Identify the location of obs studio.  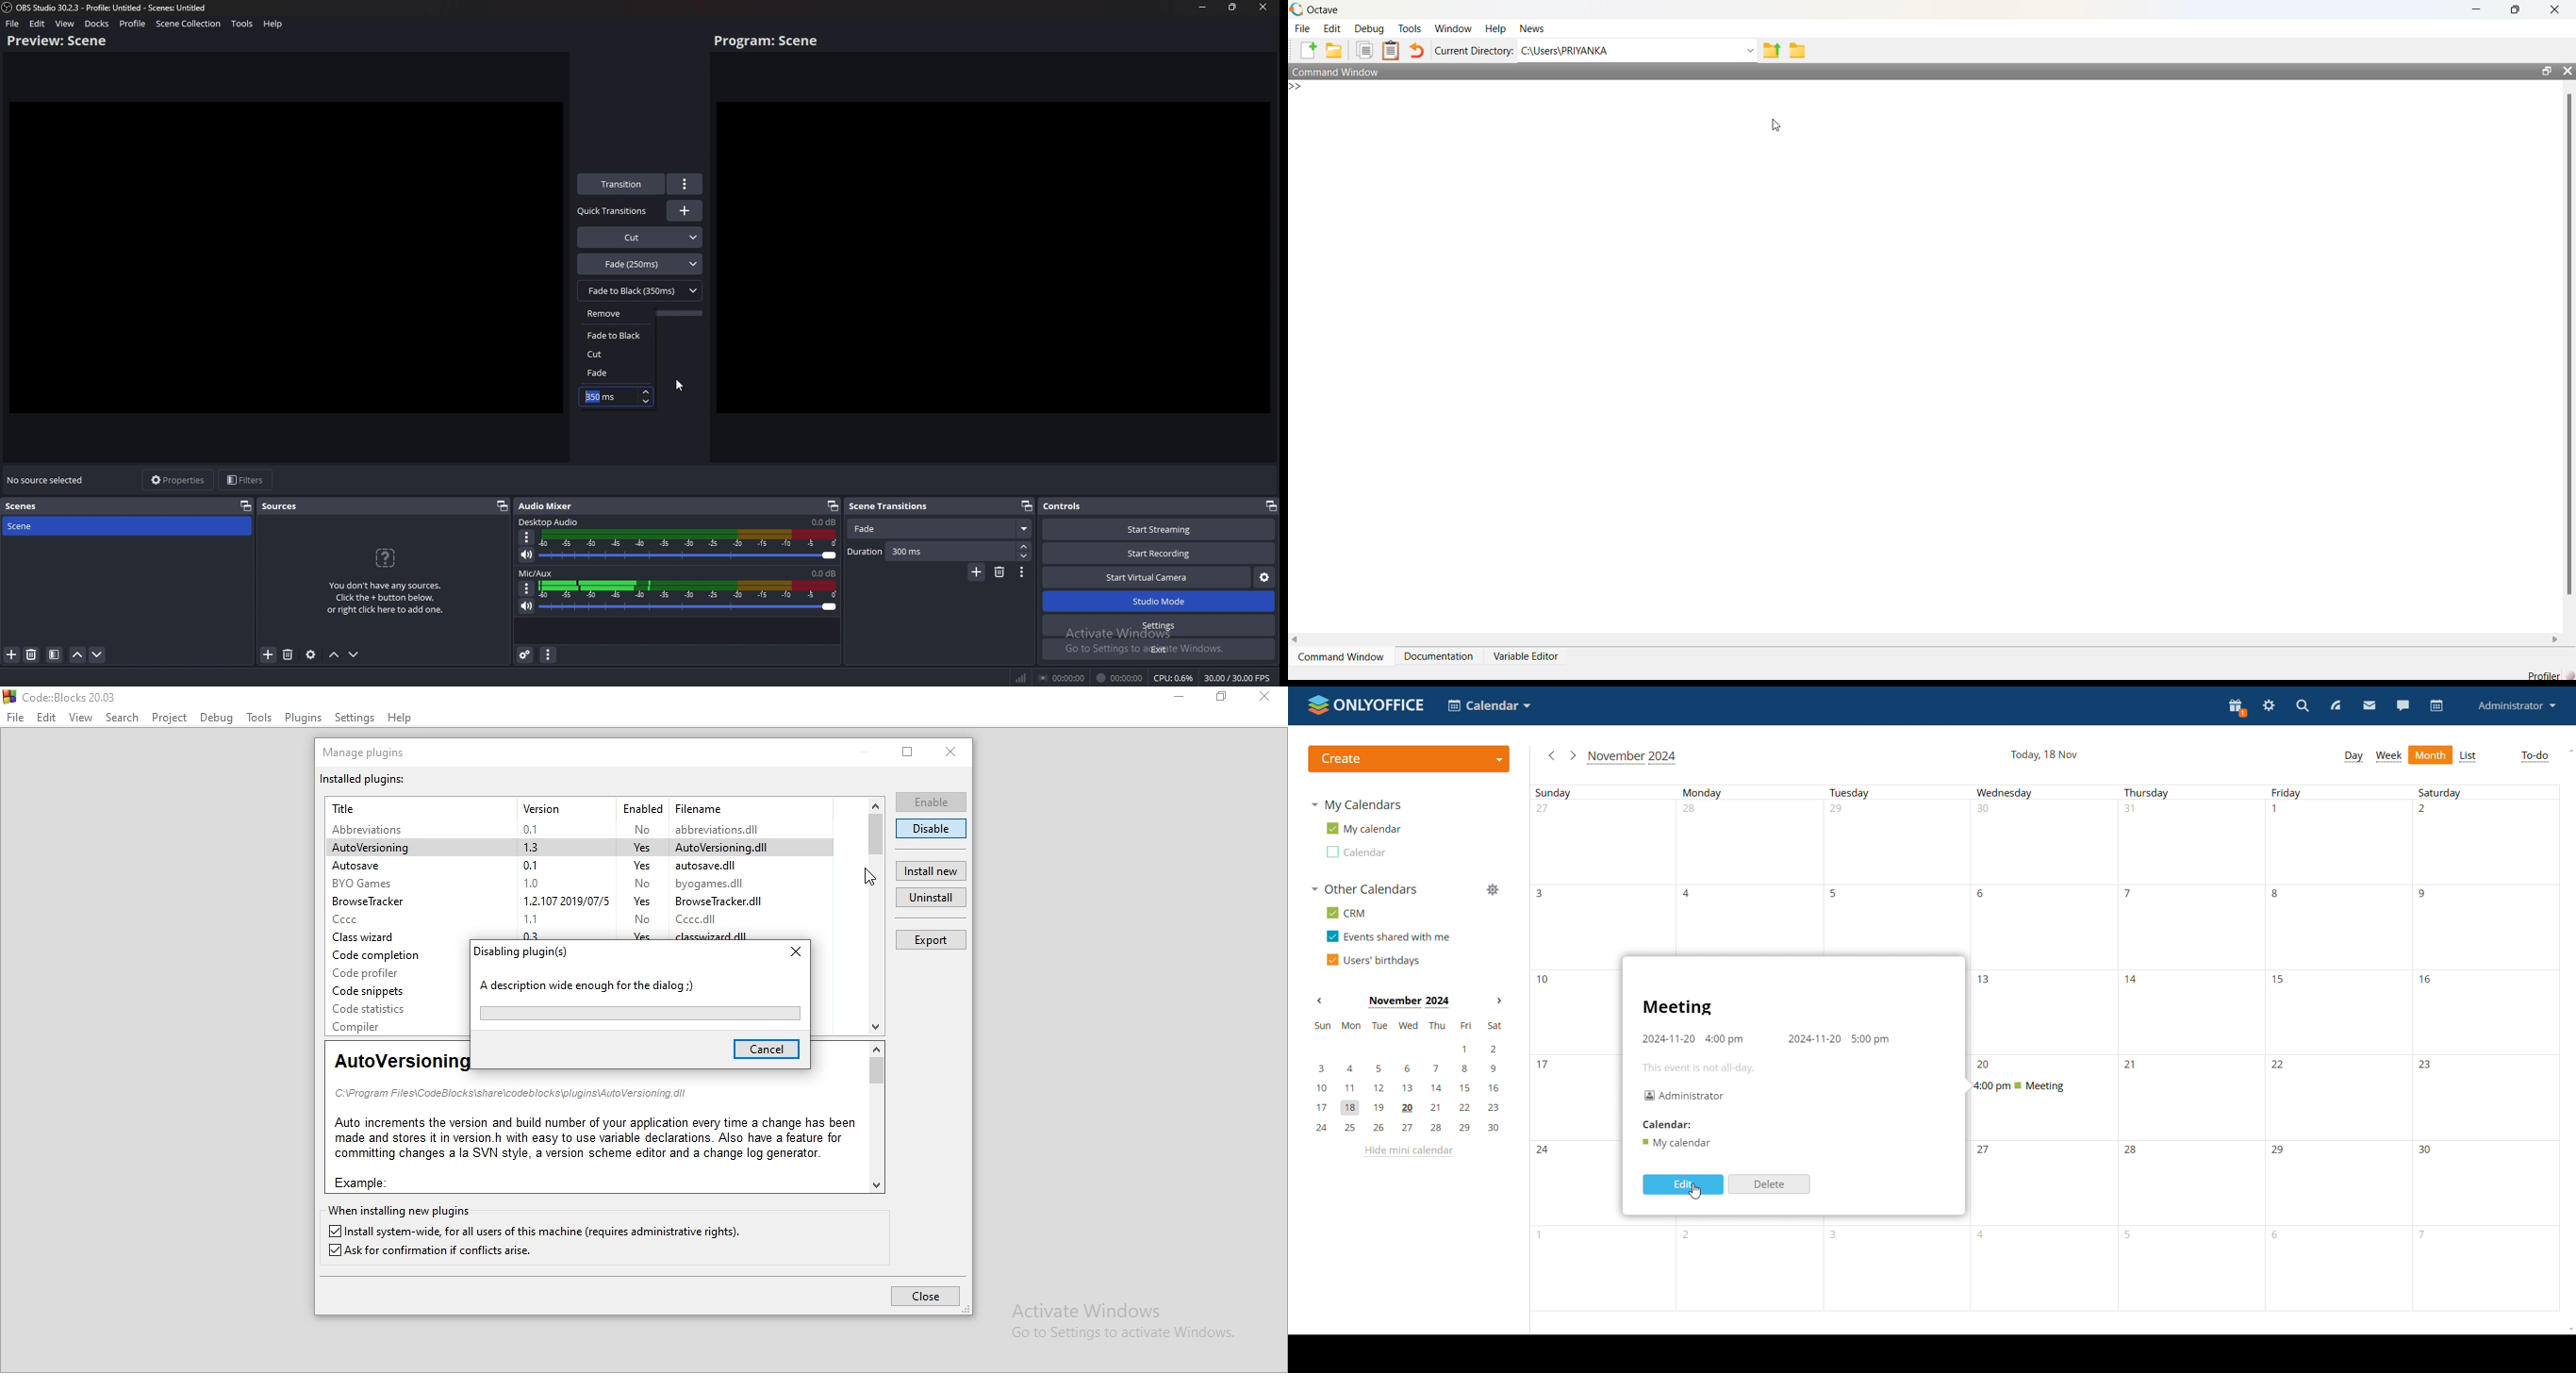
(8, 7).